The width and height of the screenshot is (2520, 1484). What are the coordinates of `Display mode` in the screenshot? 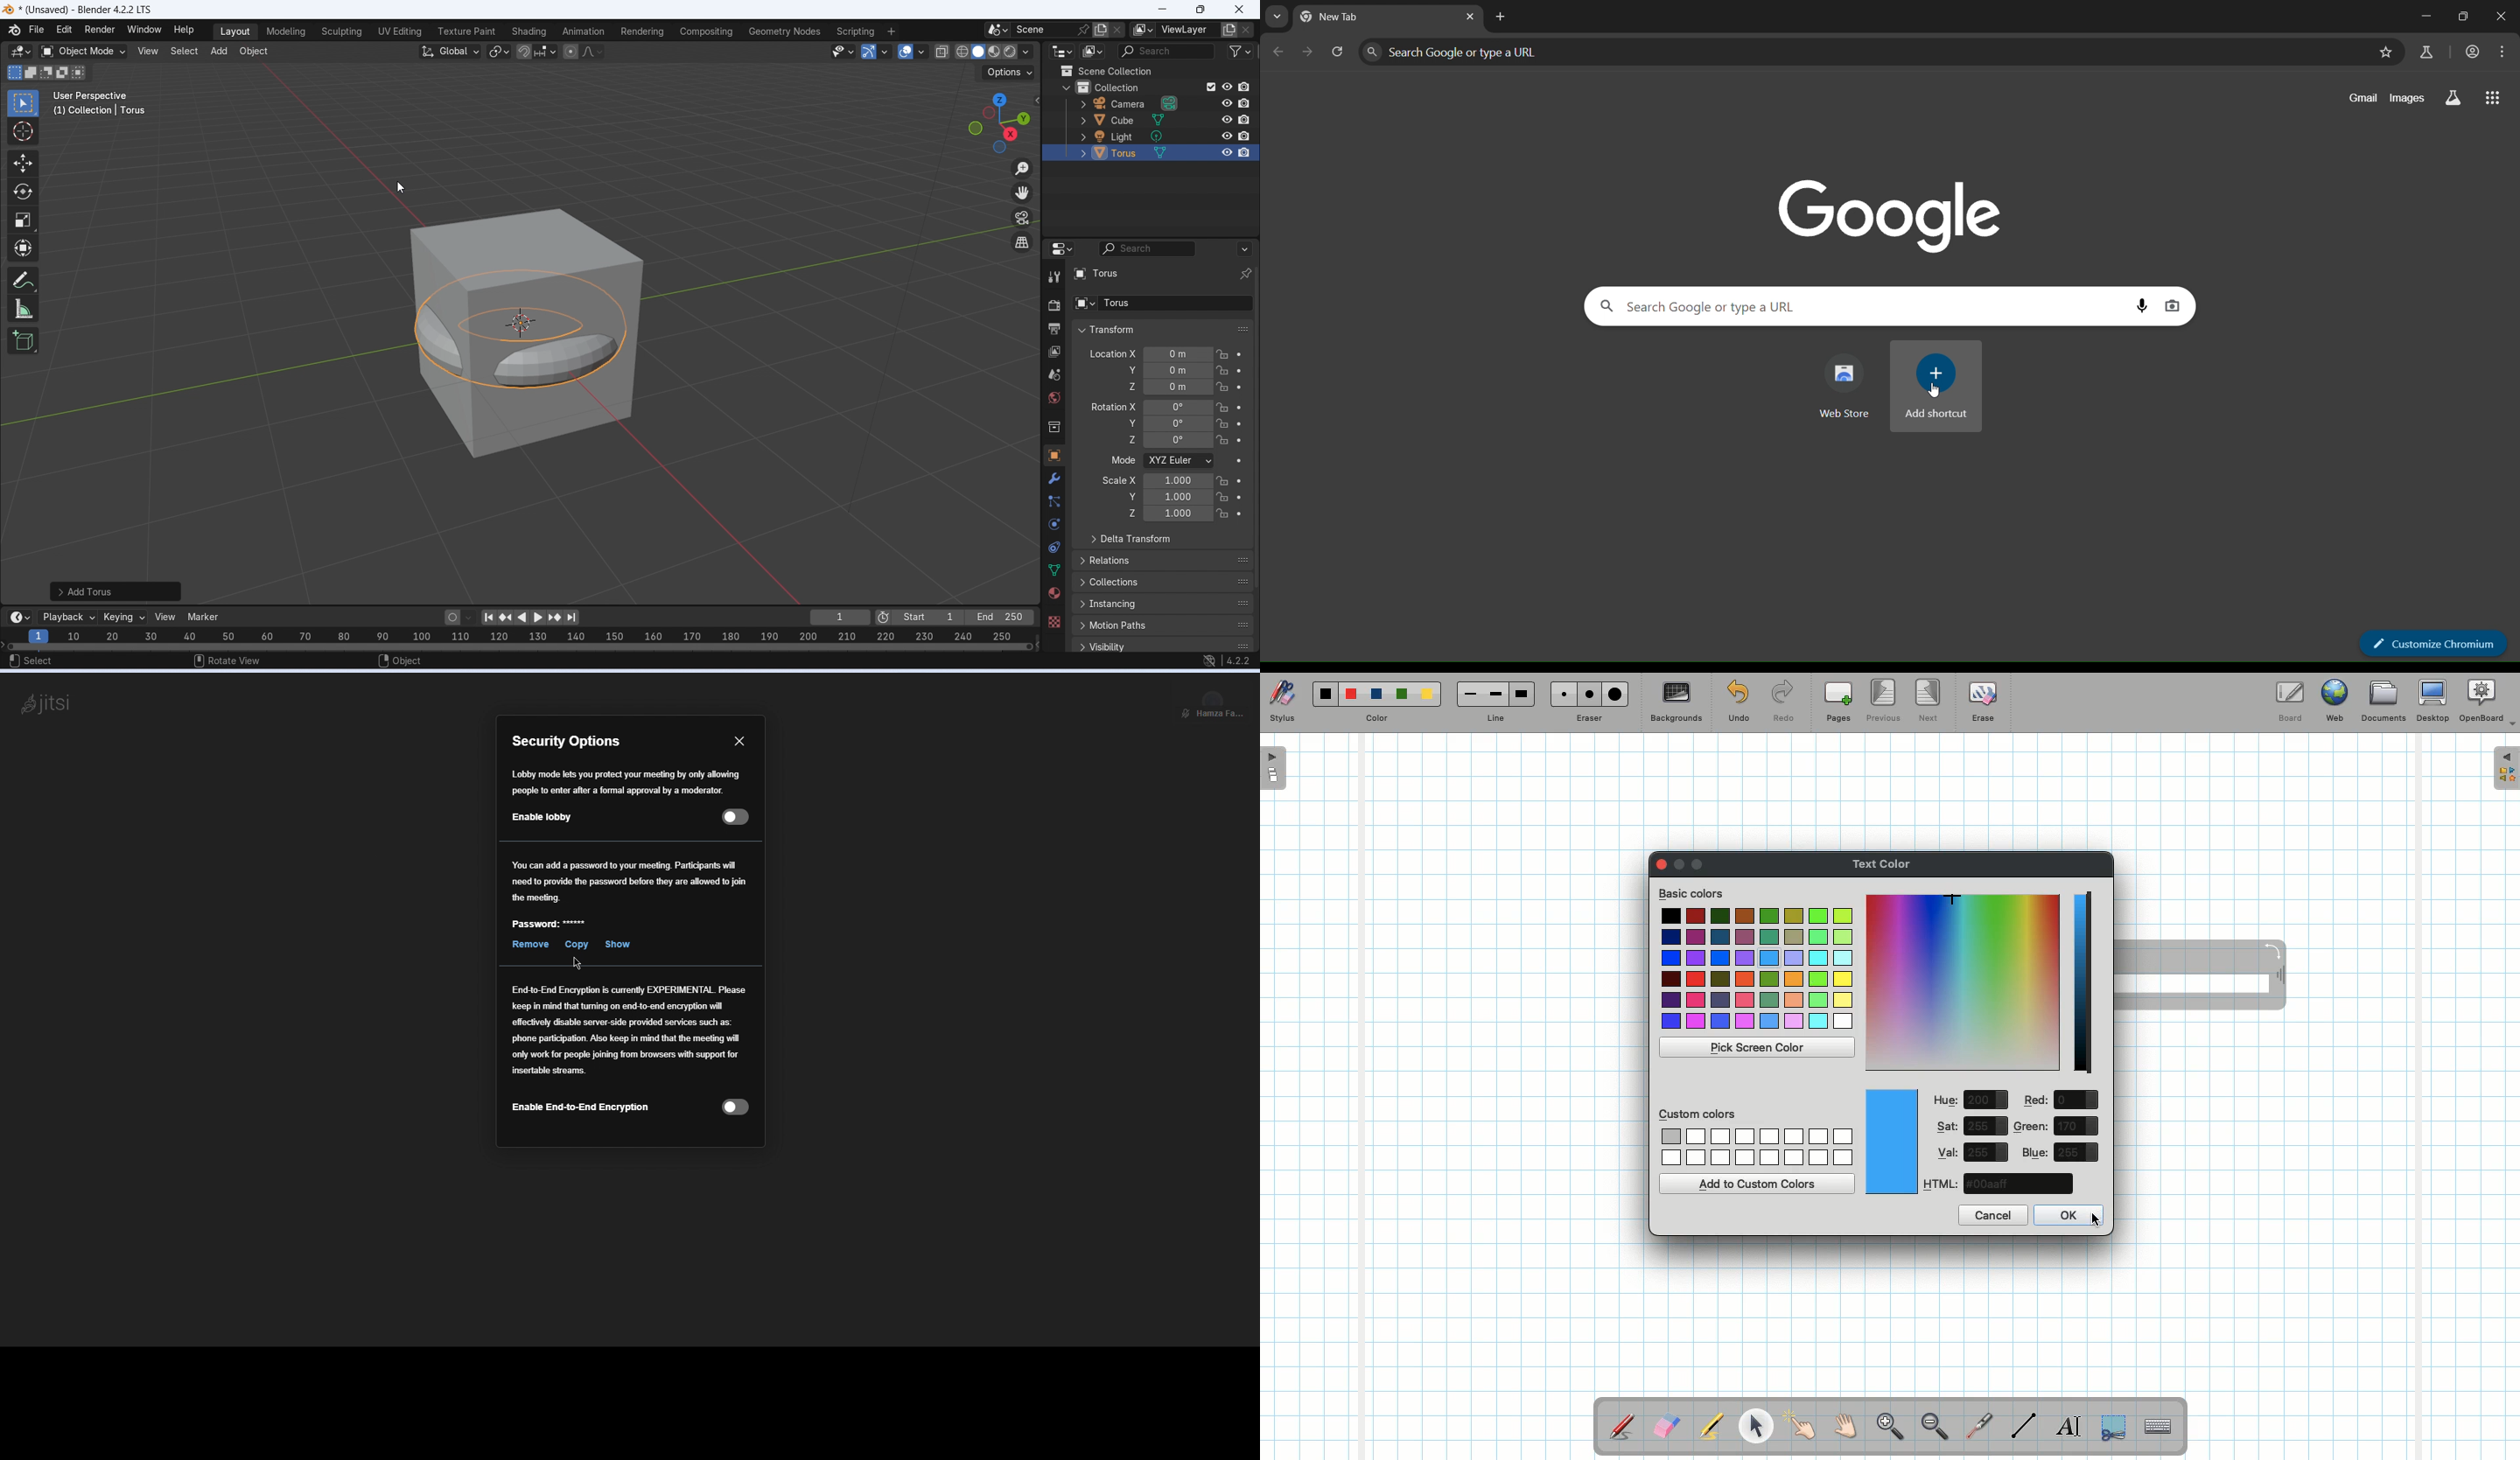 It's located at (1093, 52).